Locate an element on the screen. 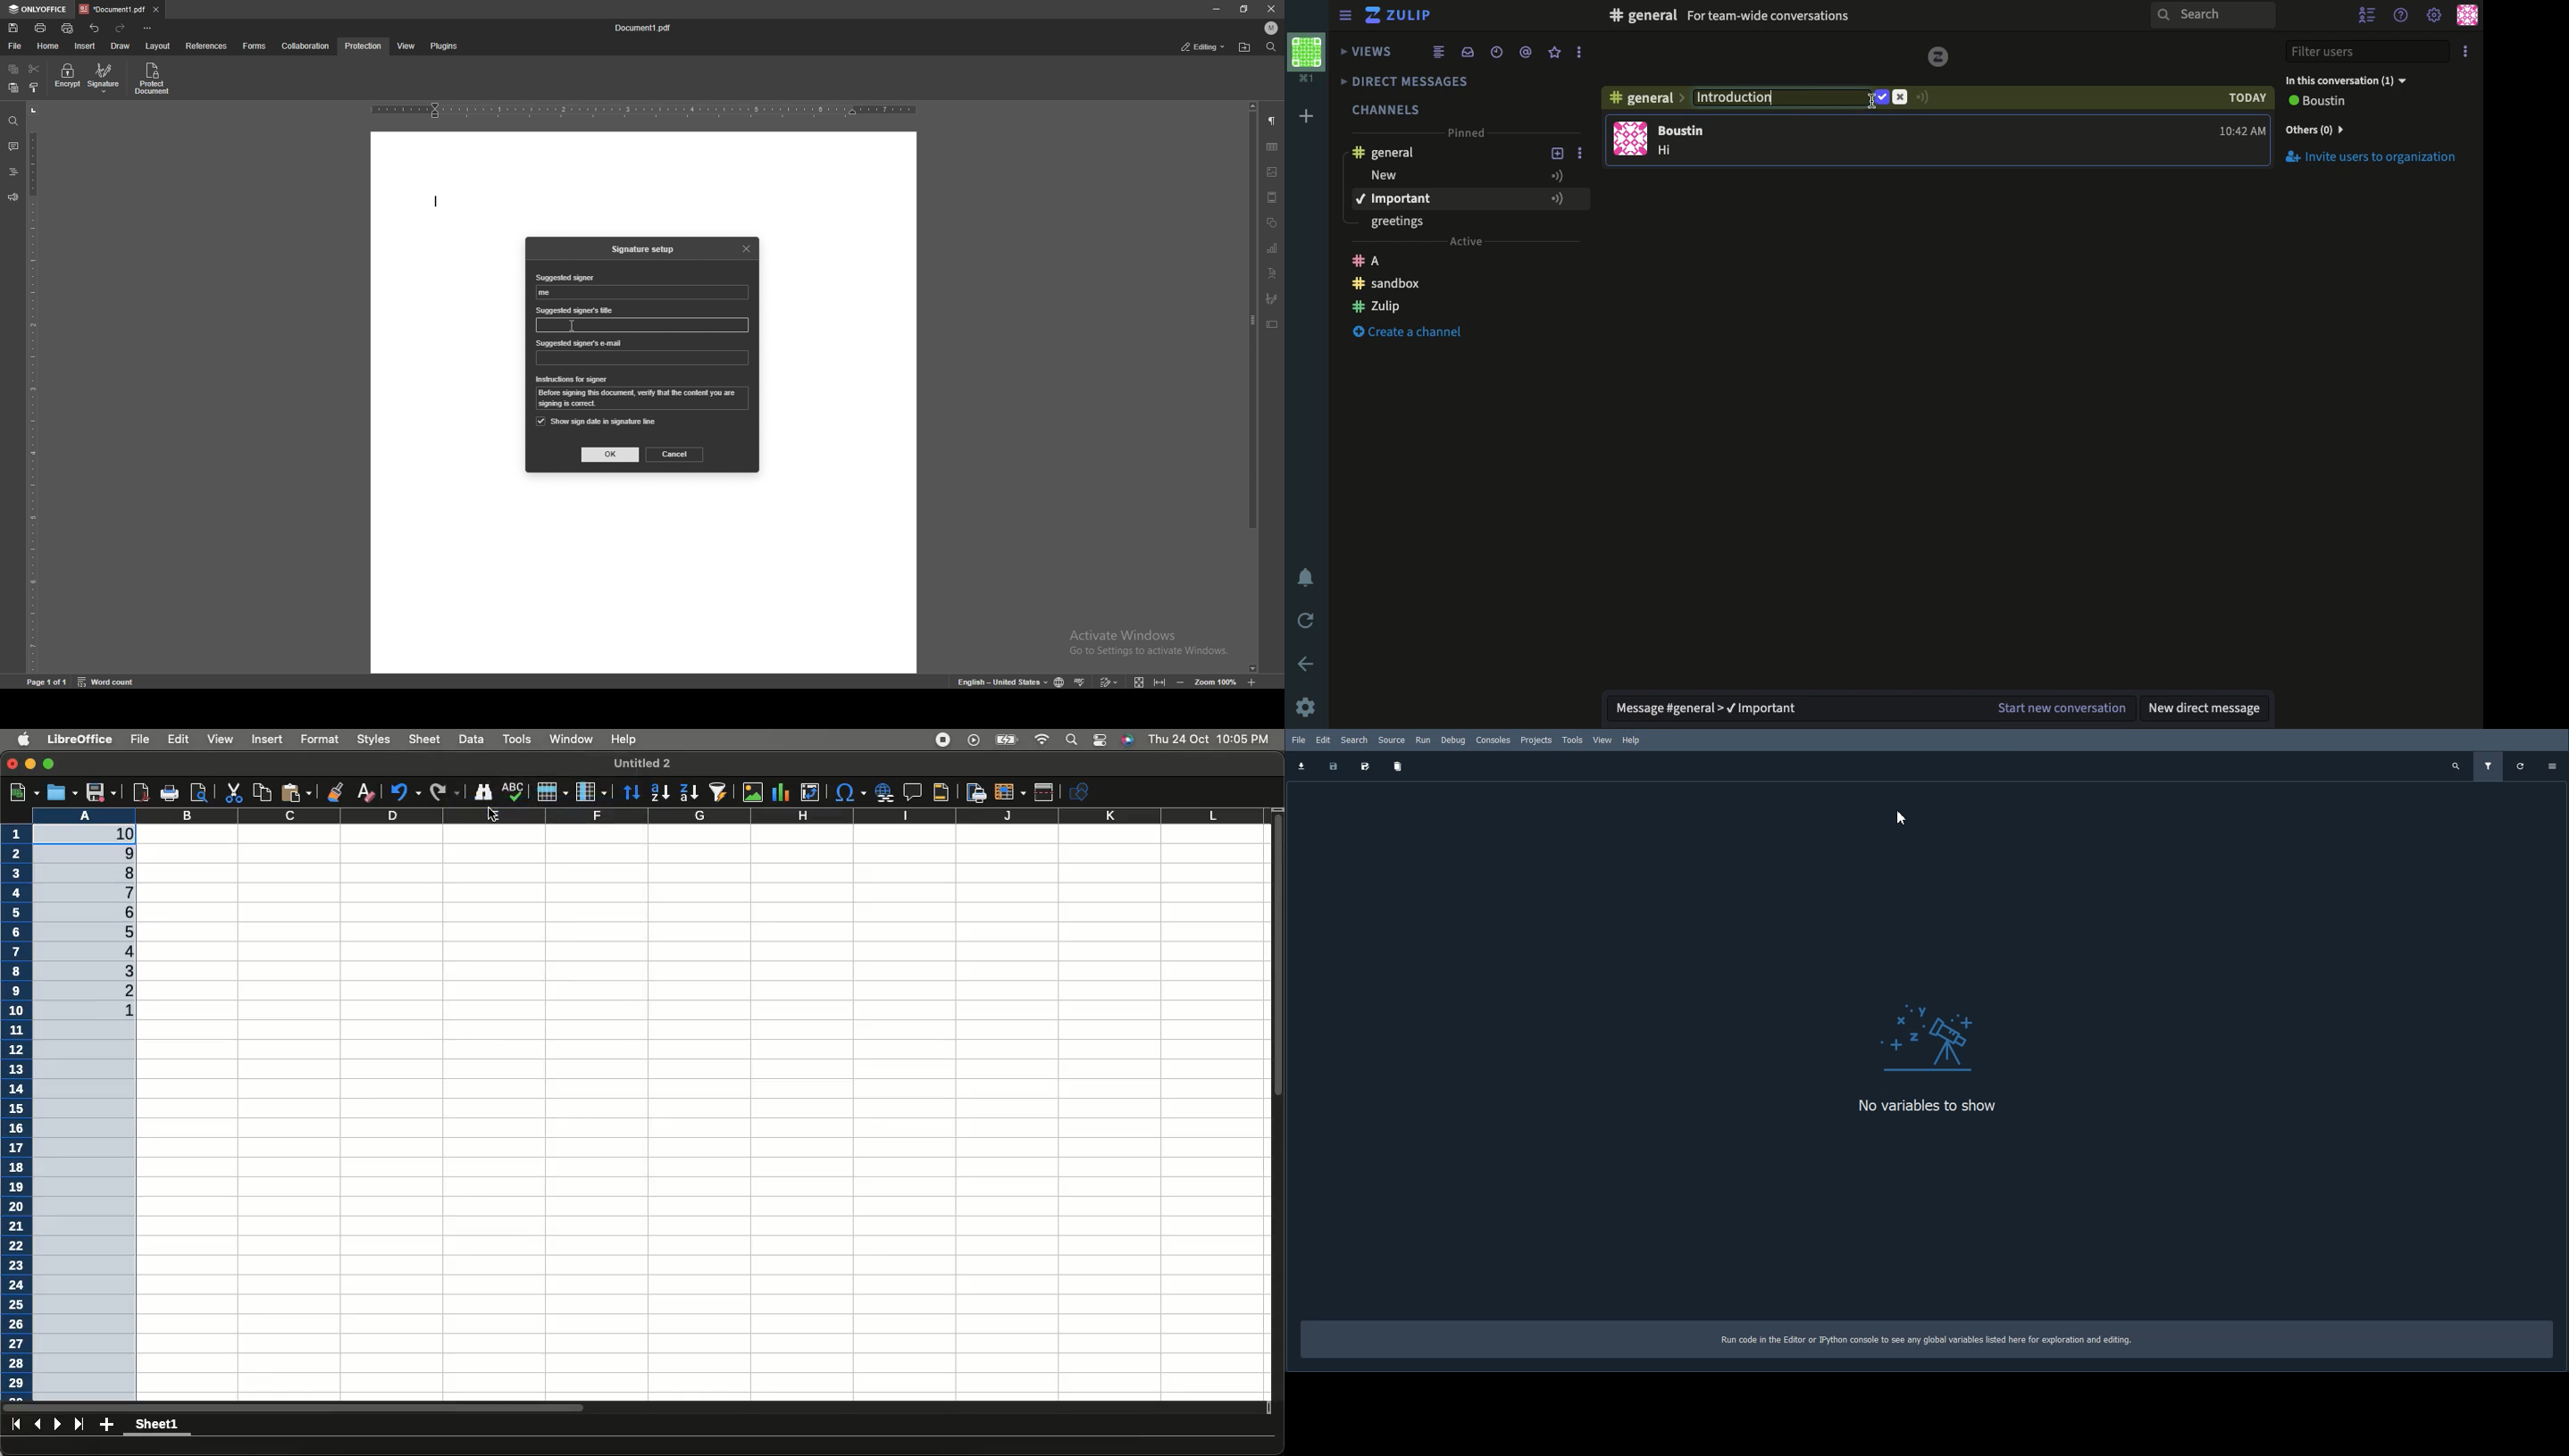  draw is located at coordinates (120, 46).